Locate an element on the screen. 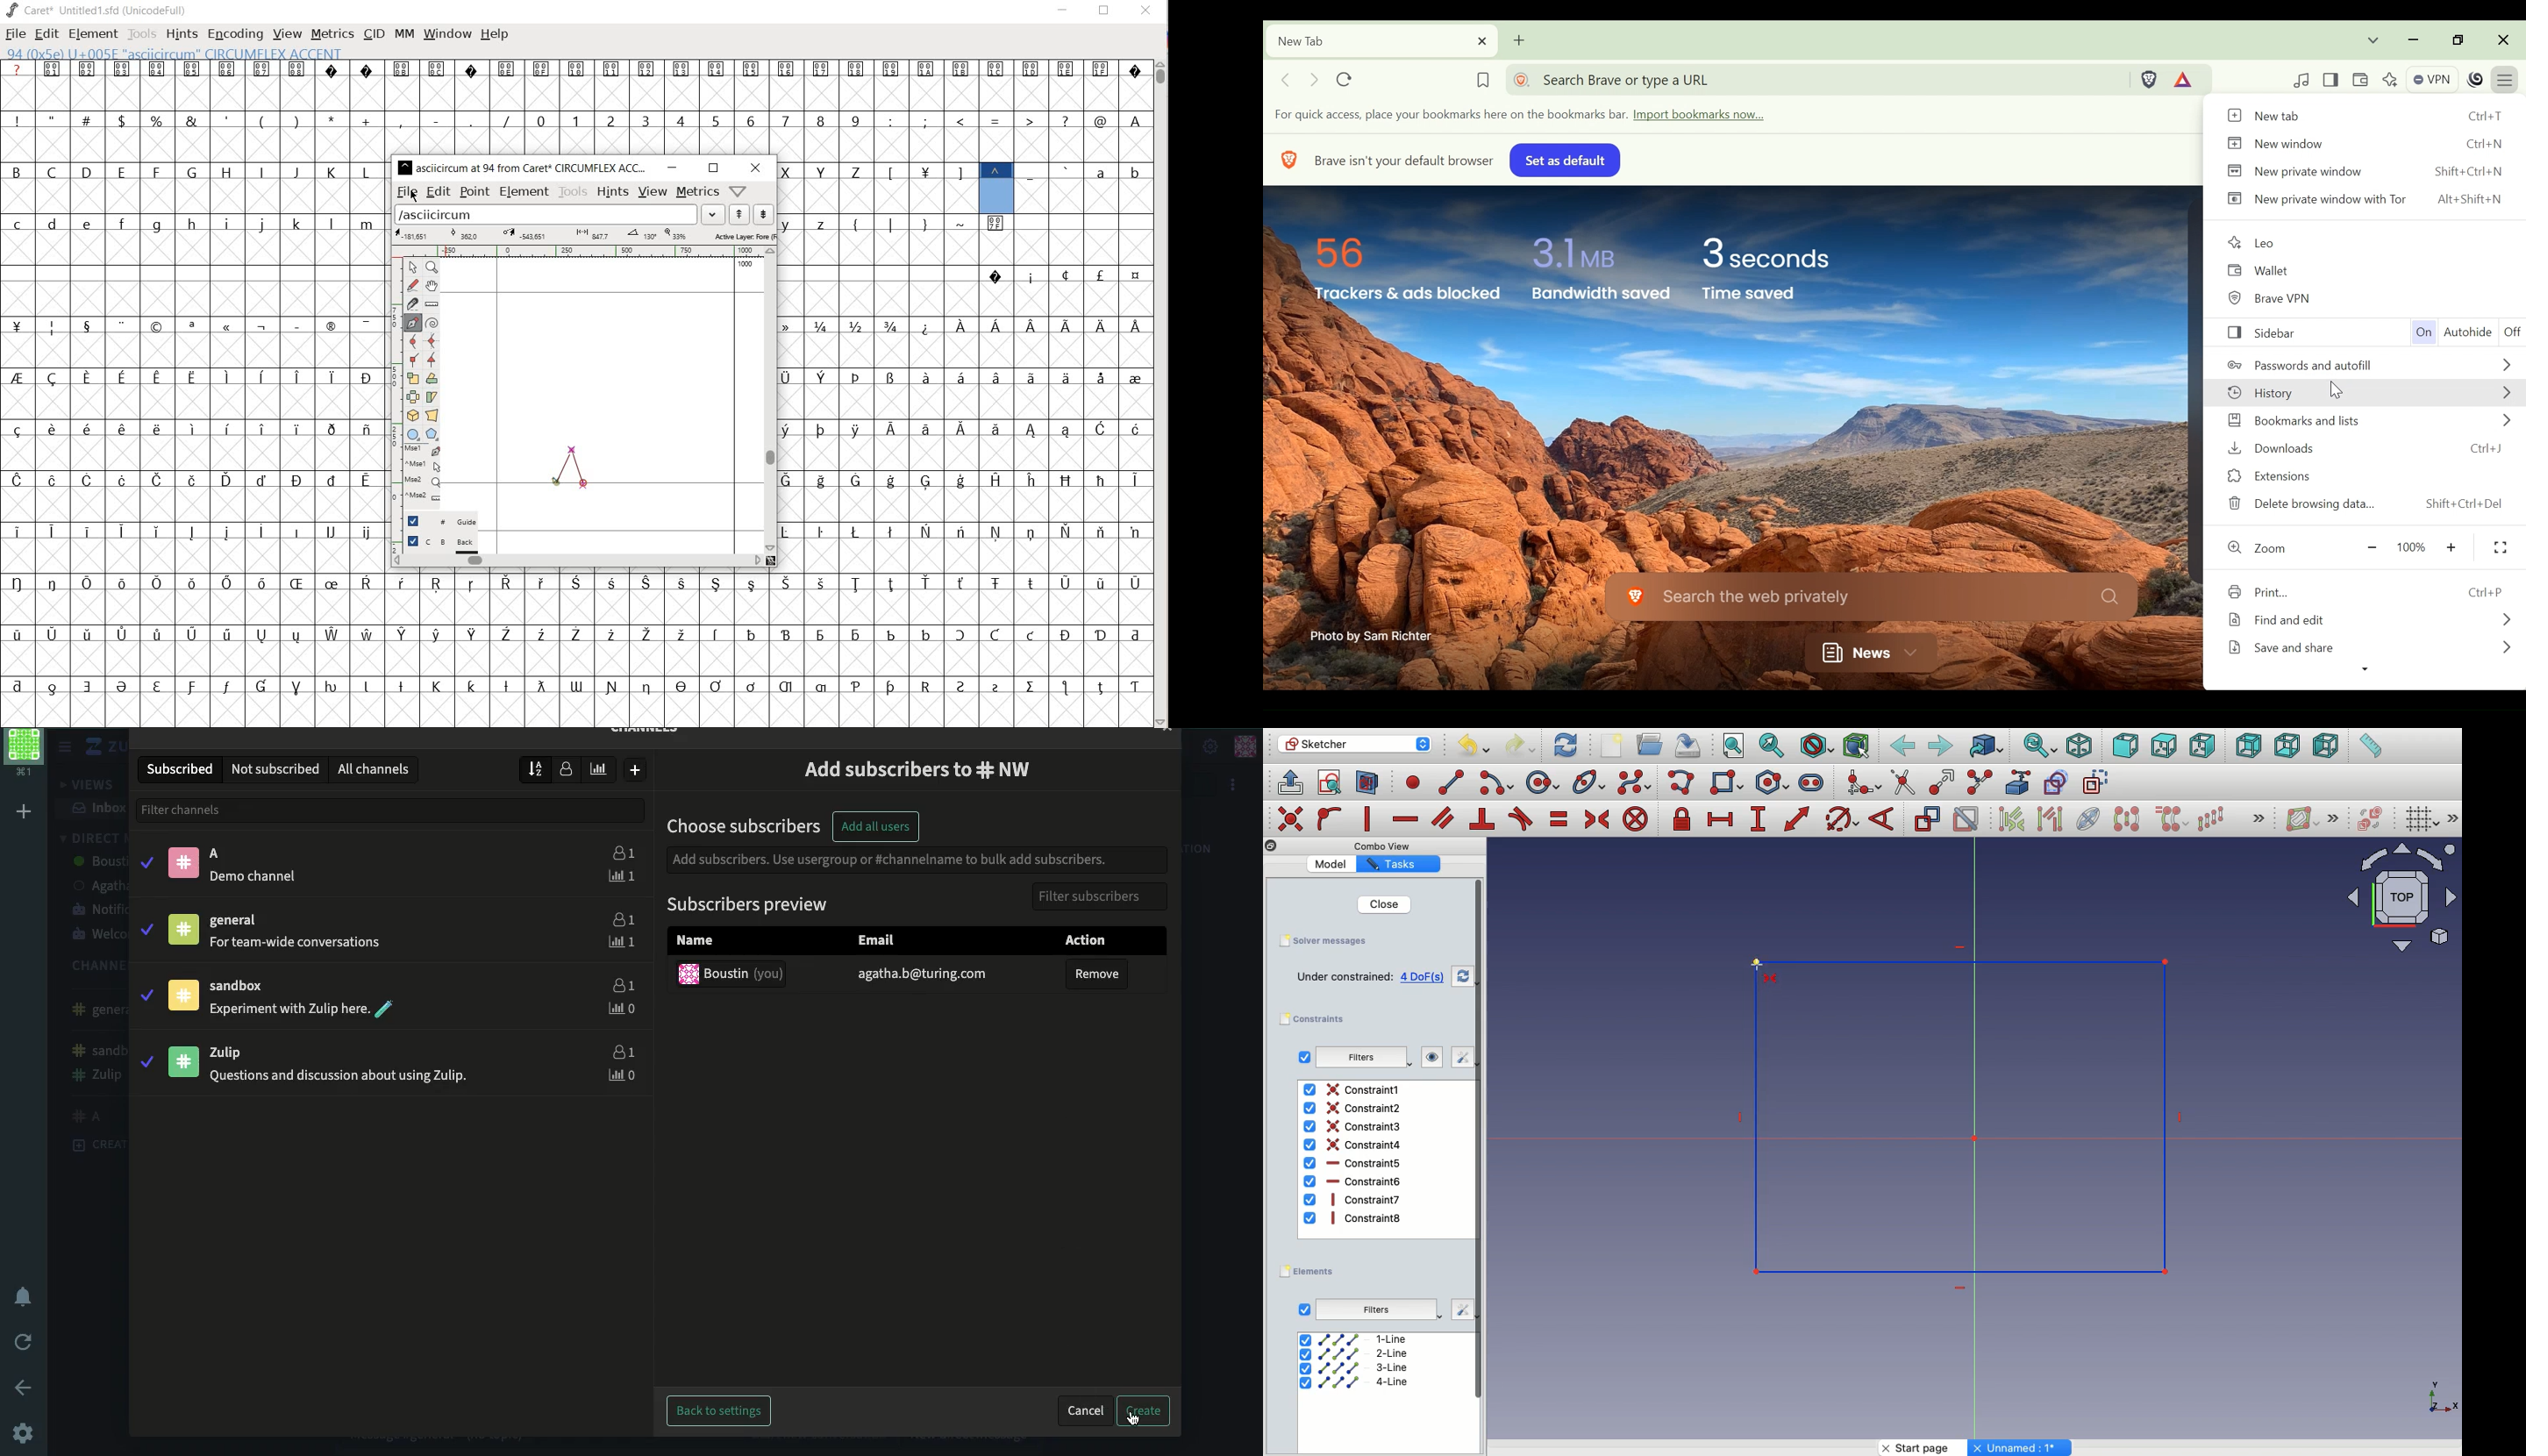  Axis is located at coordinates (2440, 1392).